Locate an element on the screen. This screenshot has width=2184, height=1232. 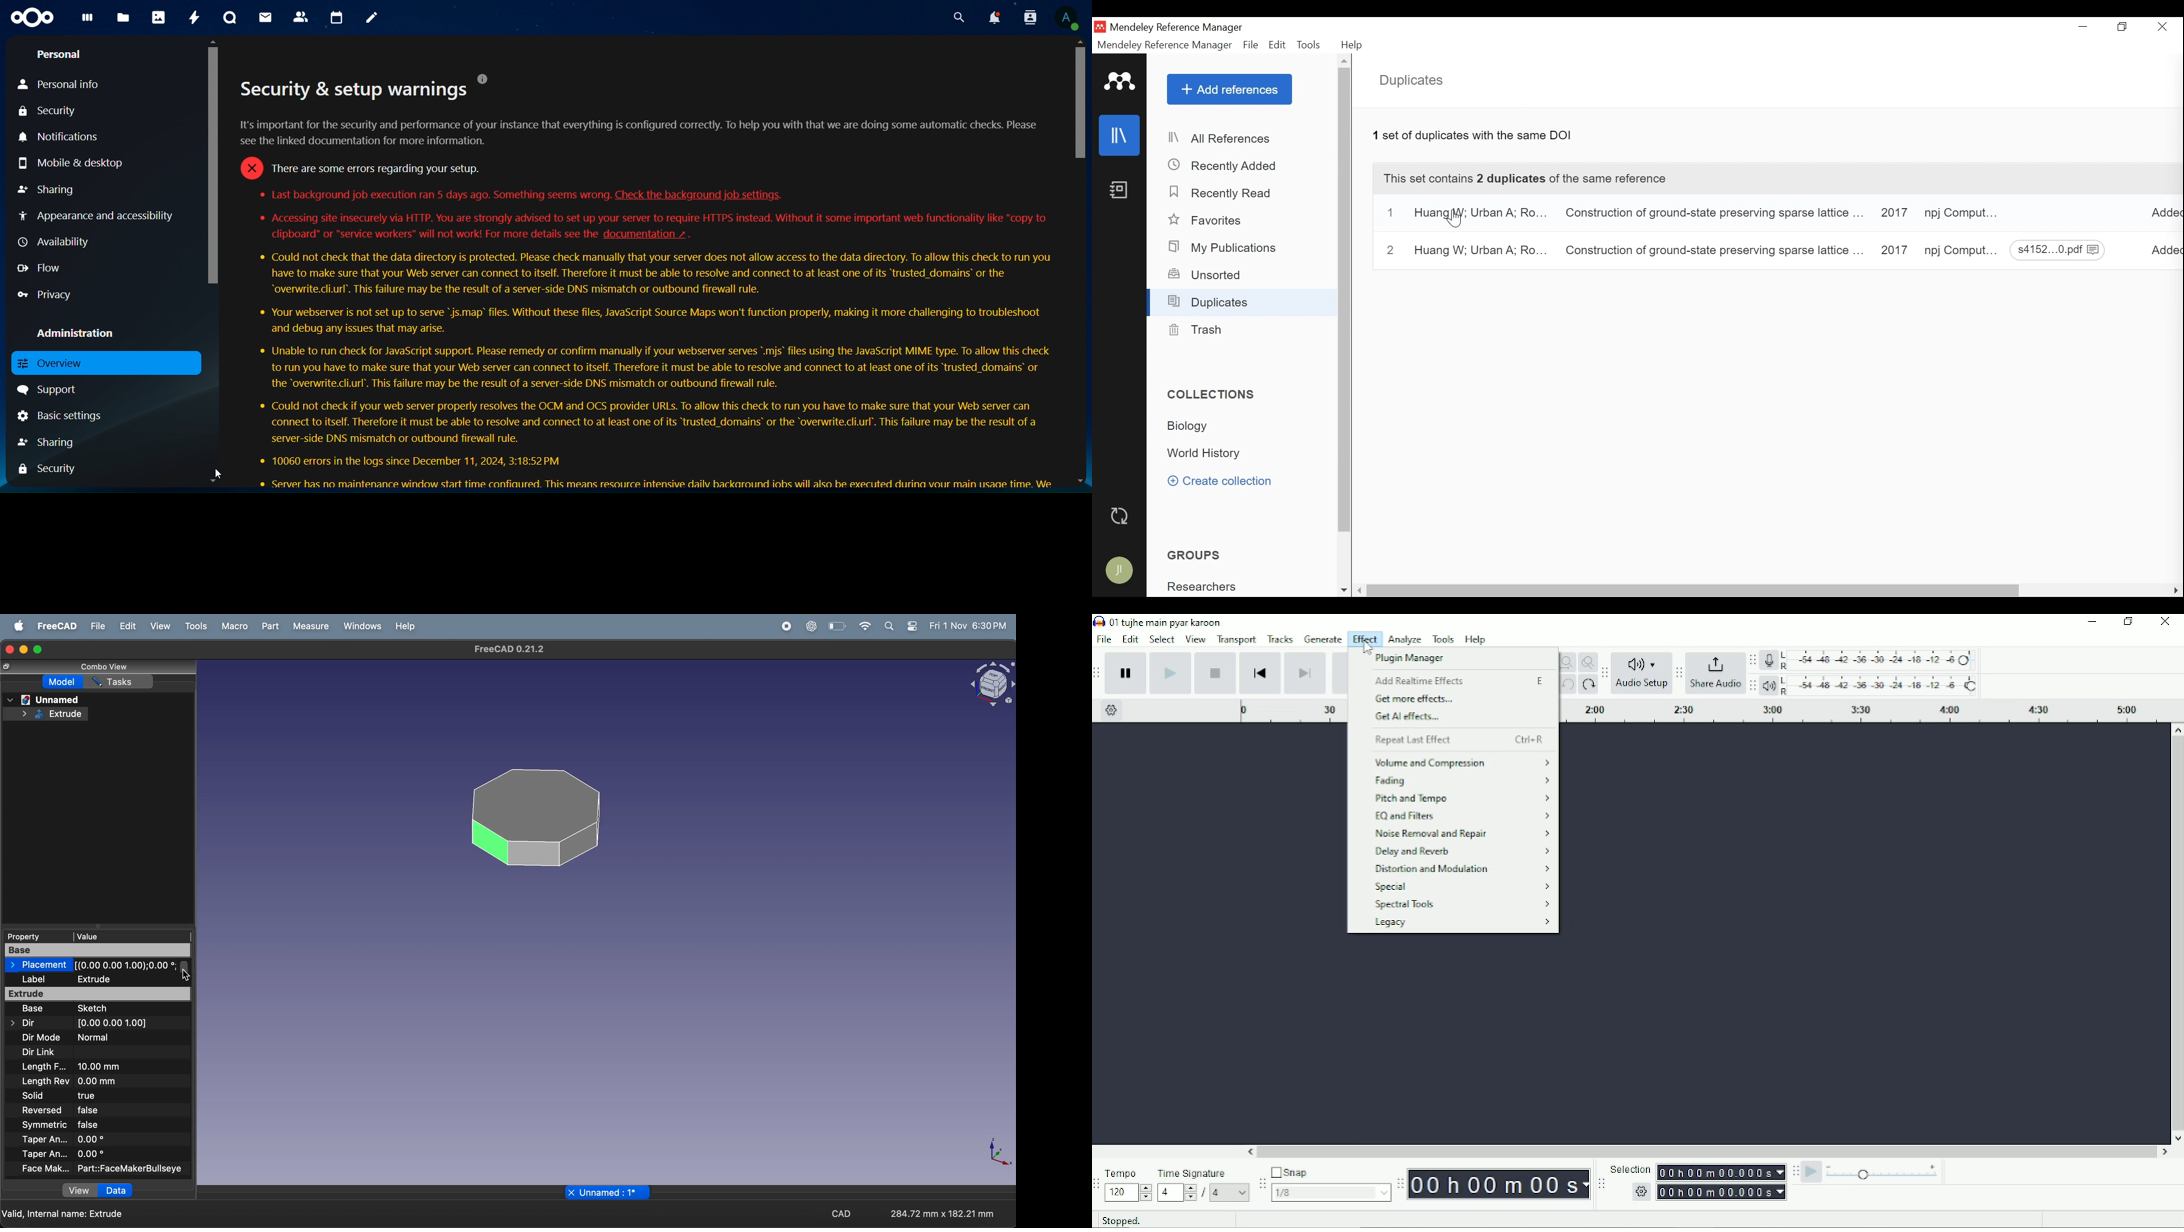
help is located at coordinates (407, 626).